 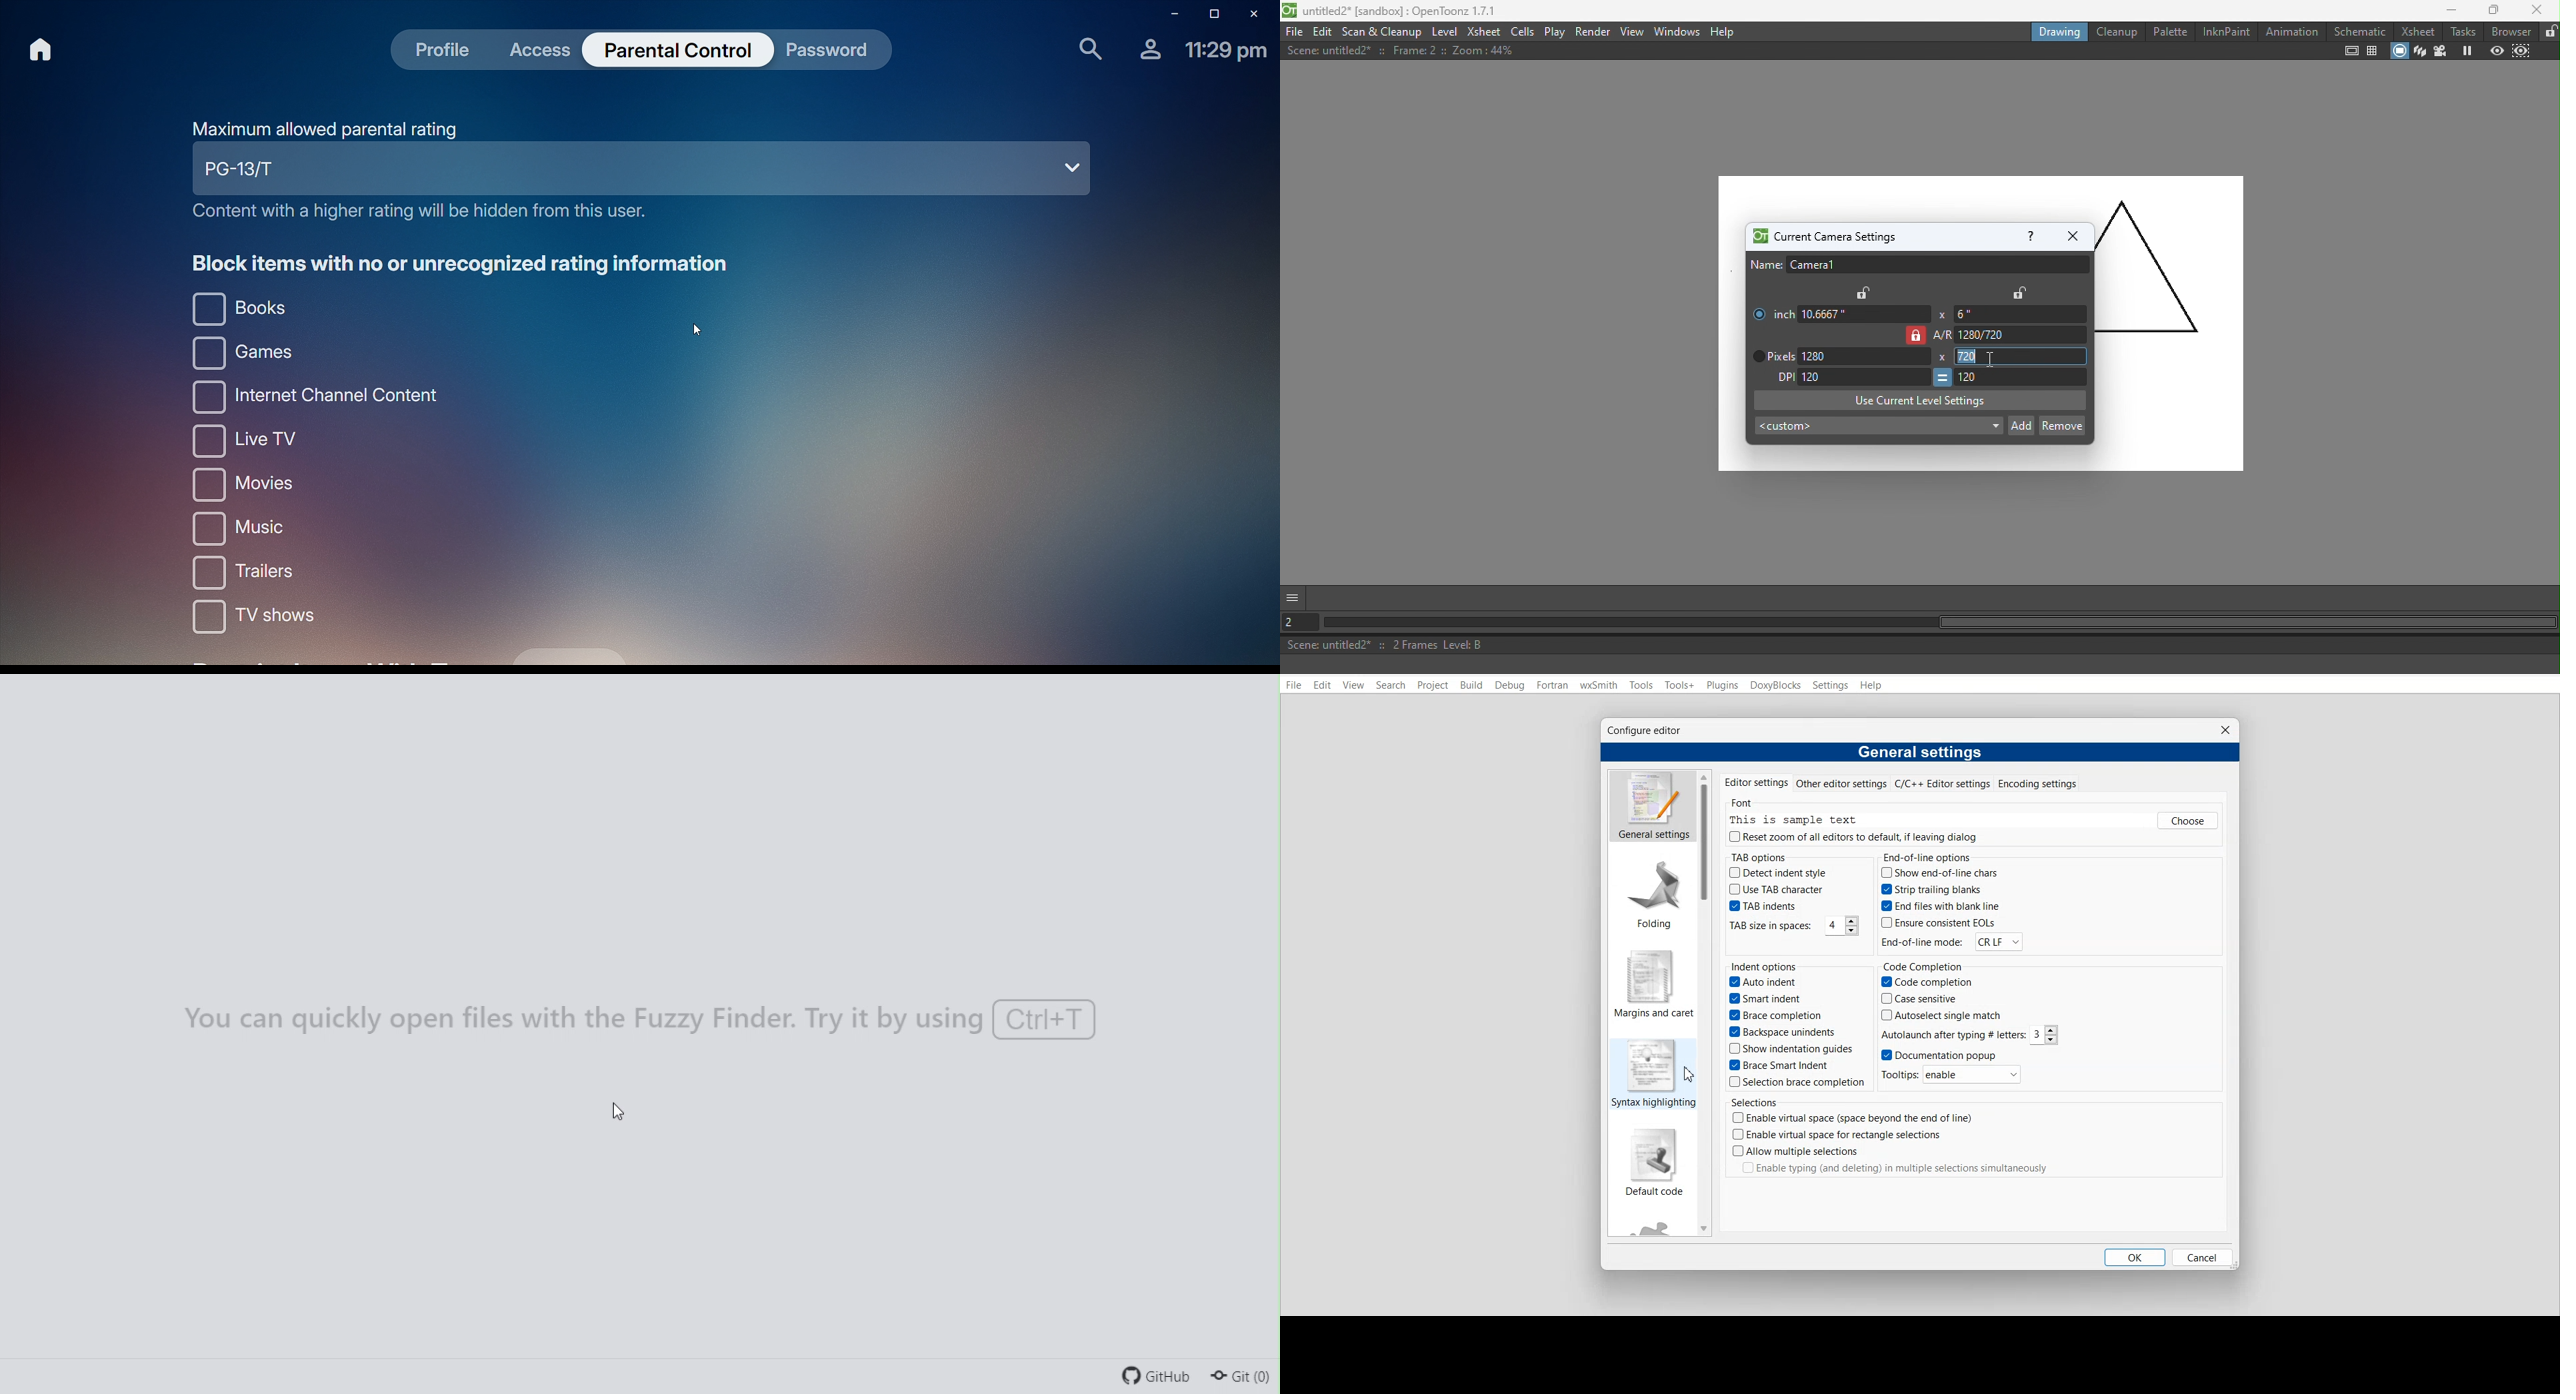 What do you see at coordinates (1894, 1168) in the screenshot?
I see `Enable typing` at bounding box center [1894, 1168].